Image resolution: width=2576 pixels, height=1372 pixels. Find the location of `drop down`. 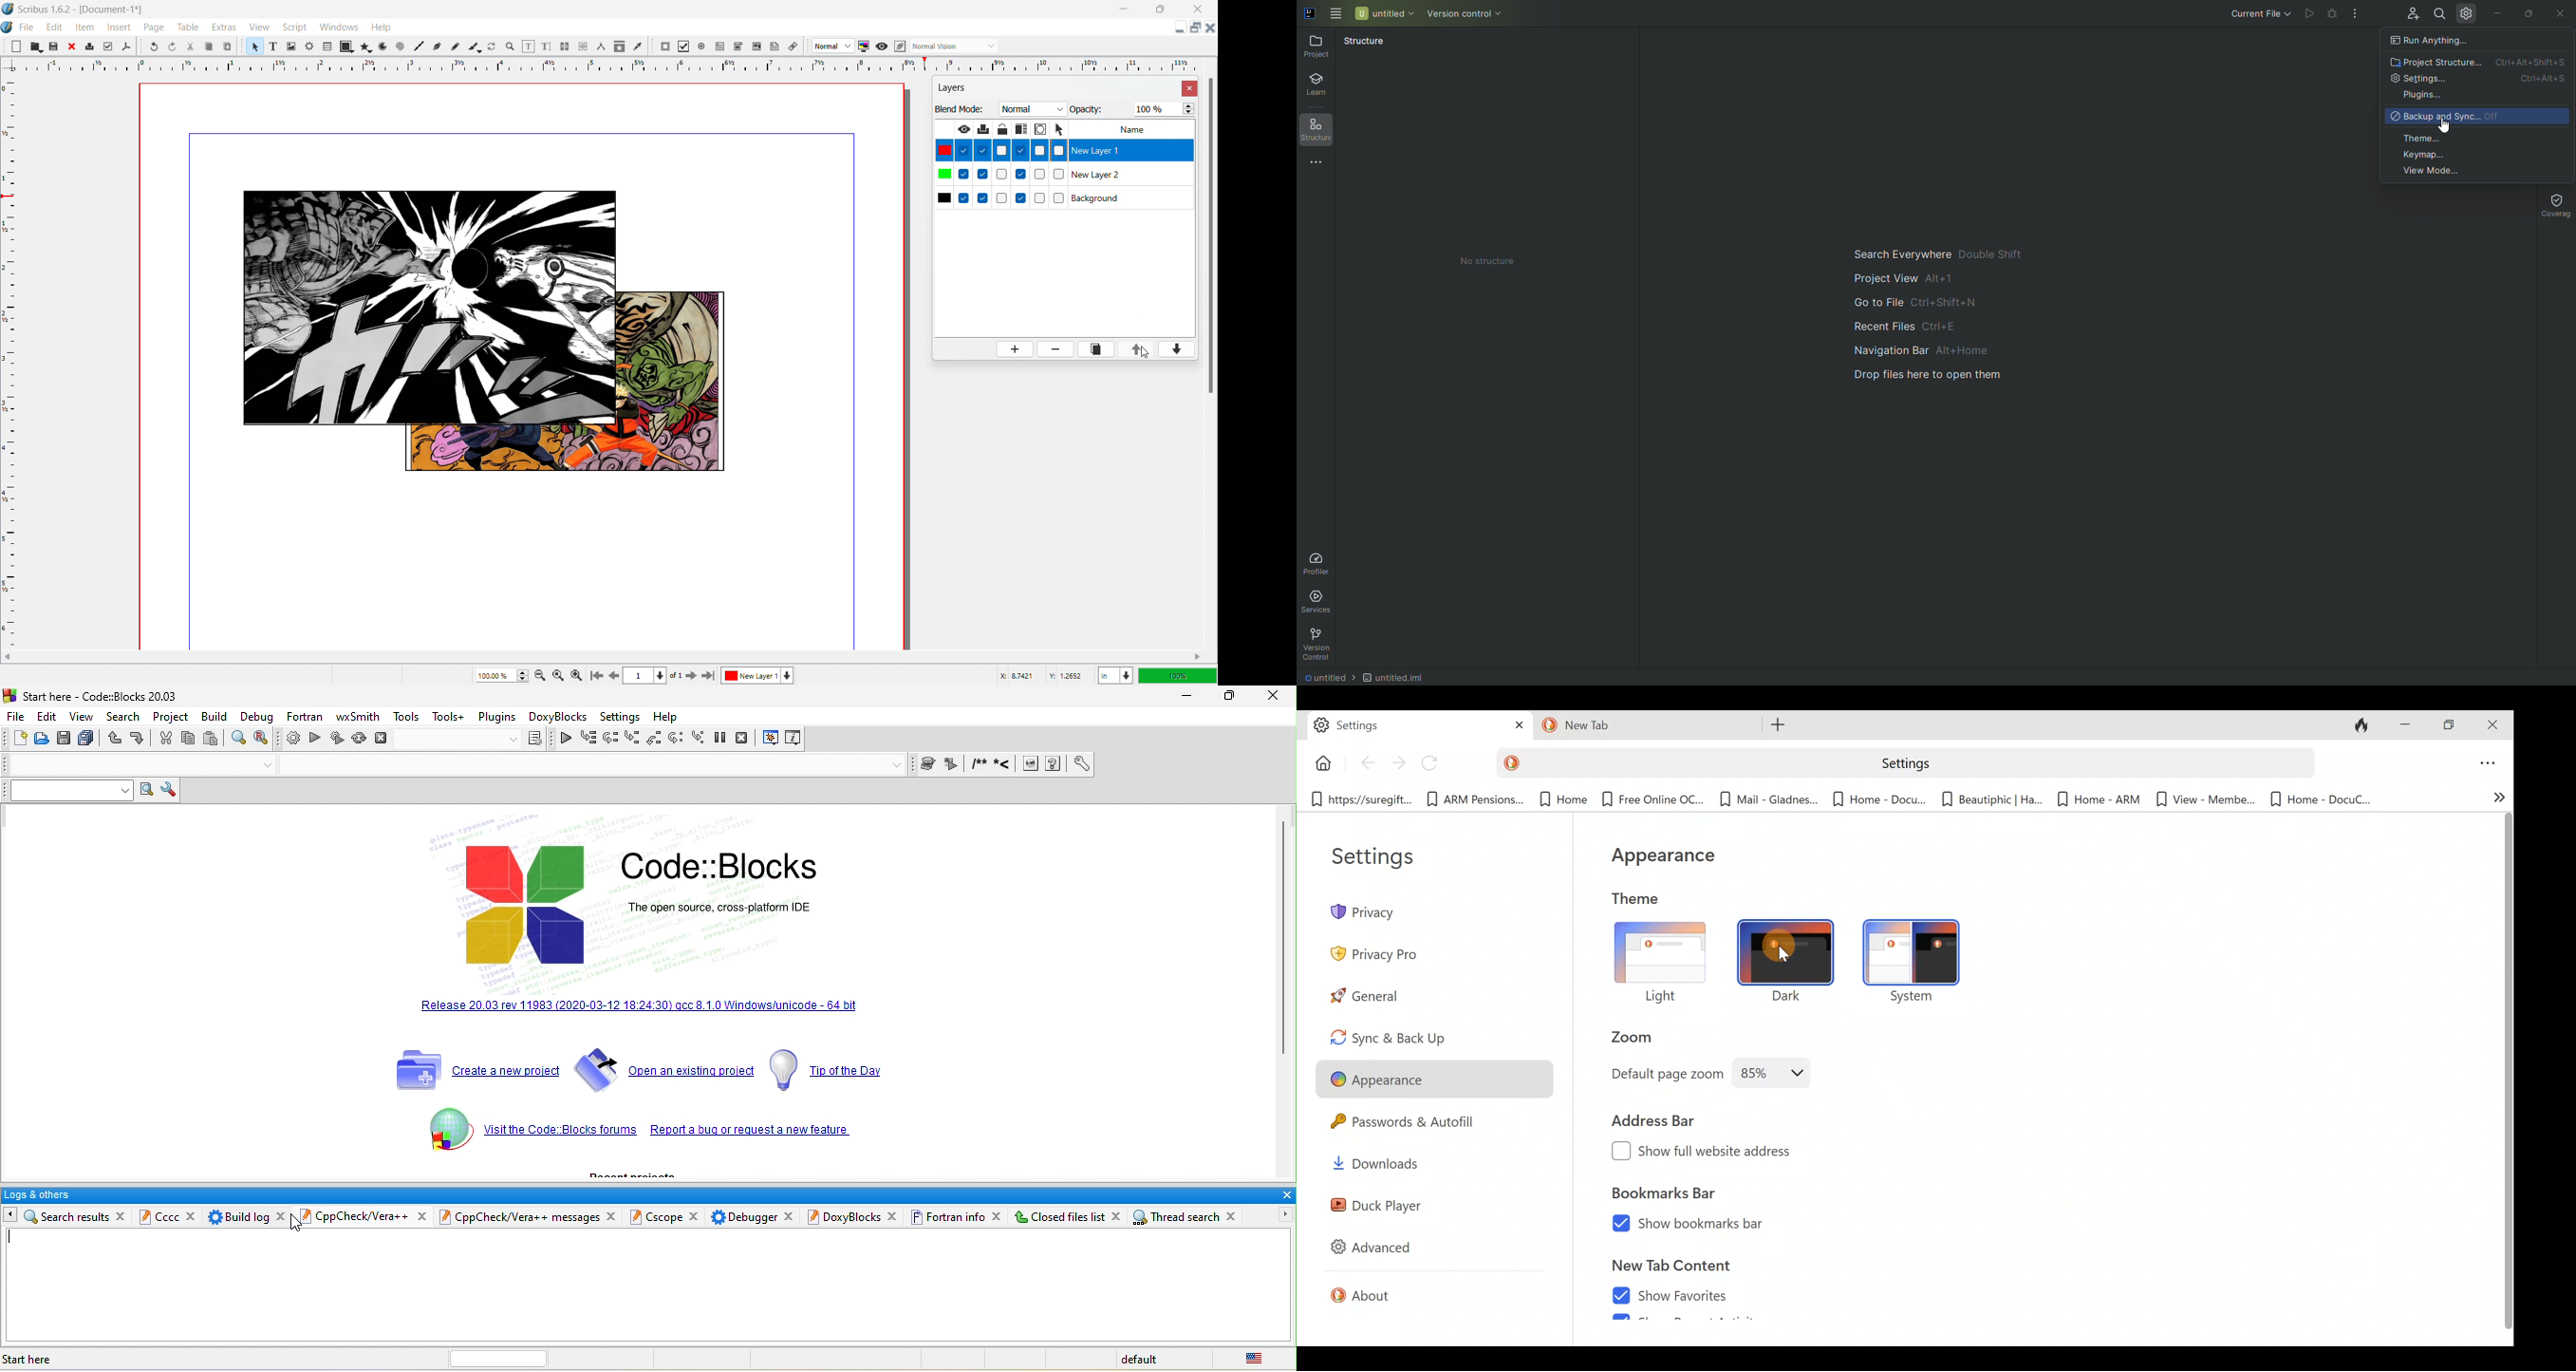

drop down is located at coordinates (898, 764).